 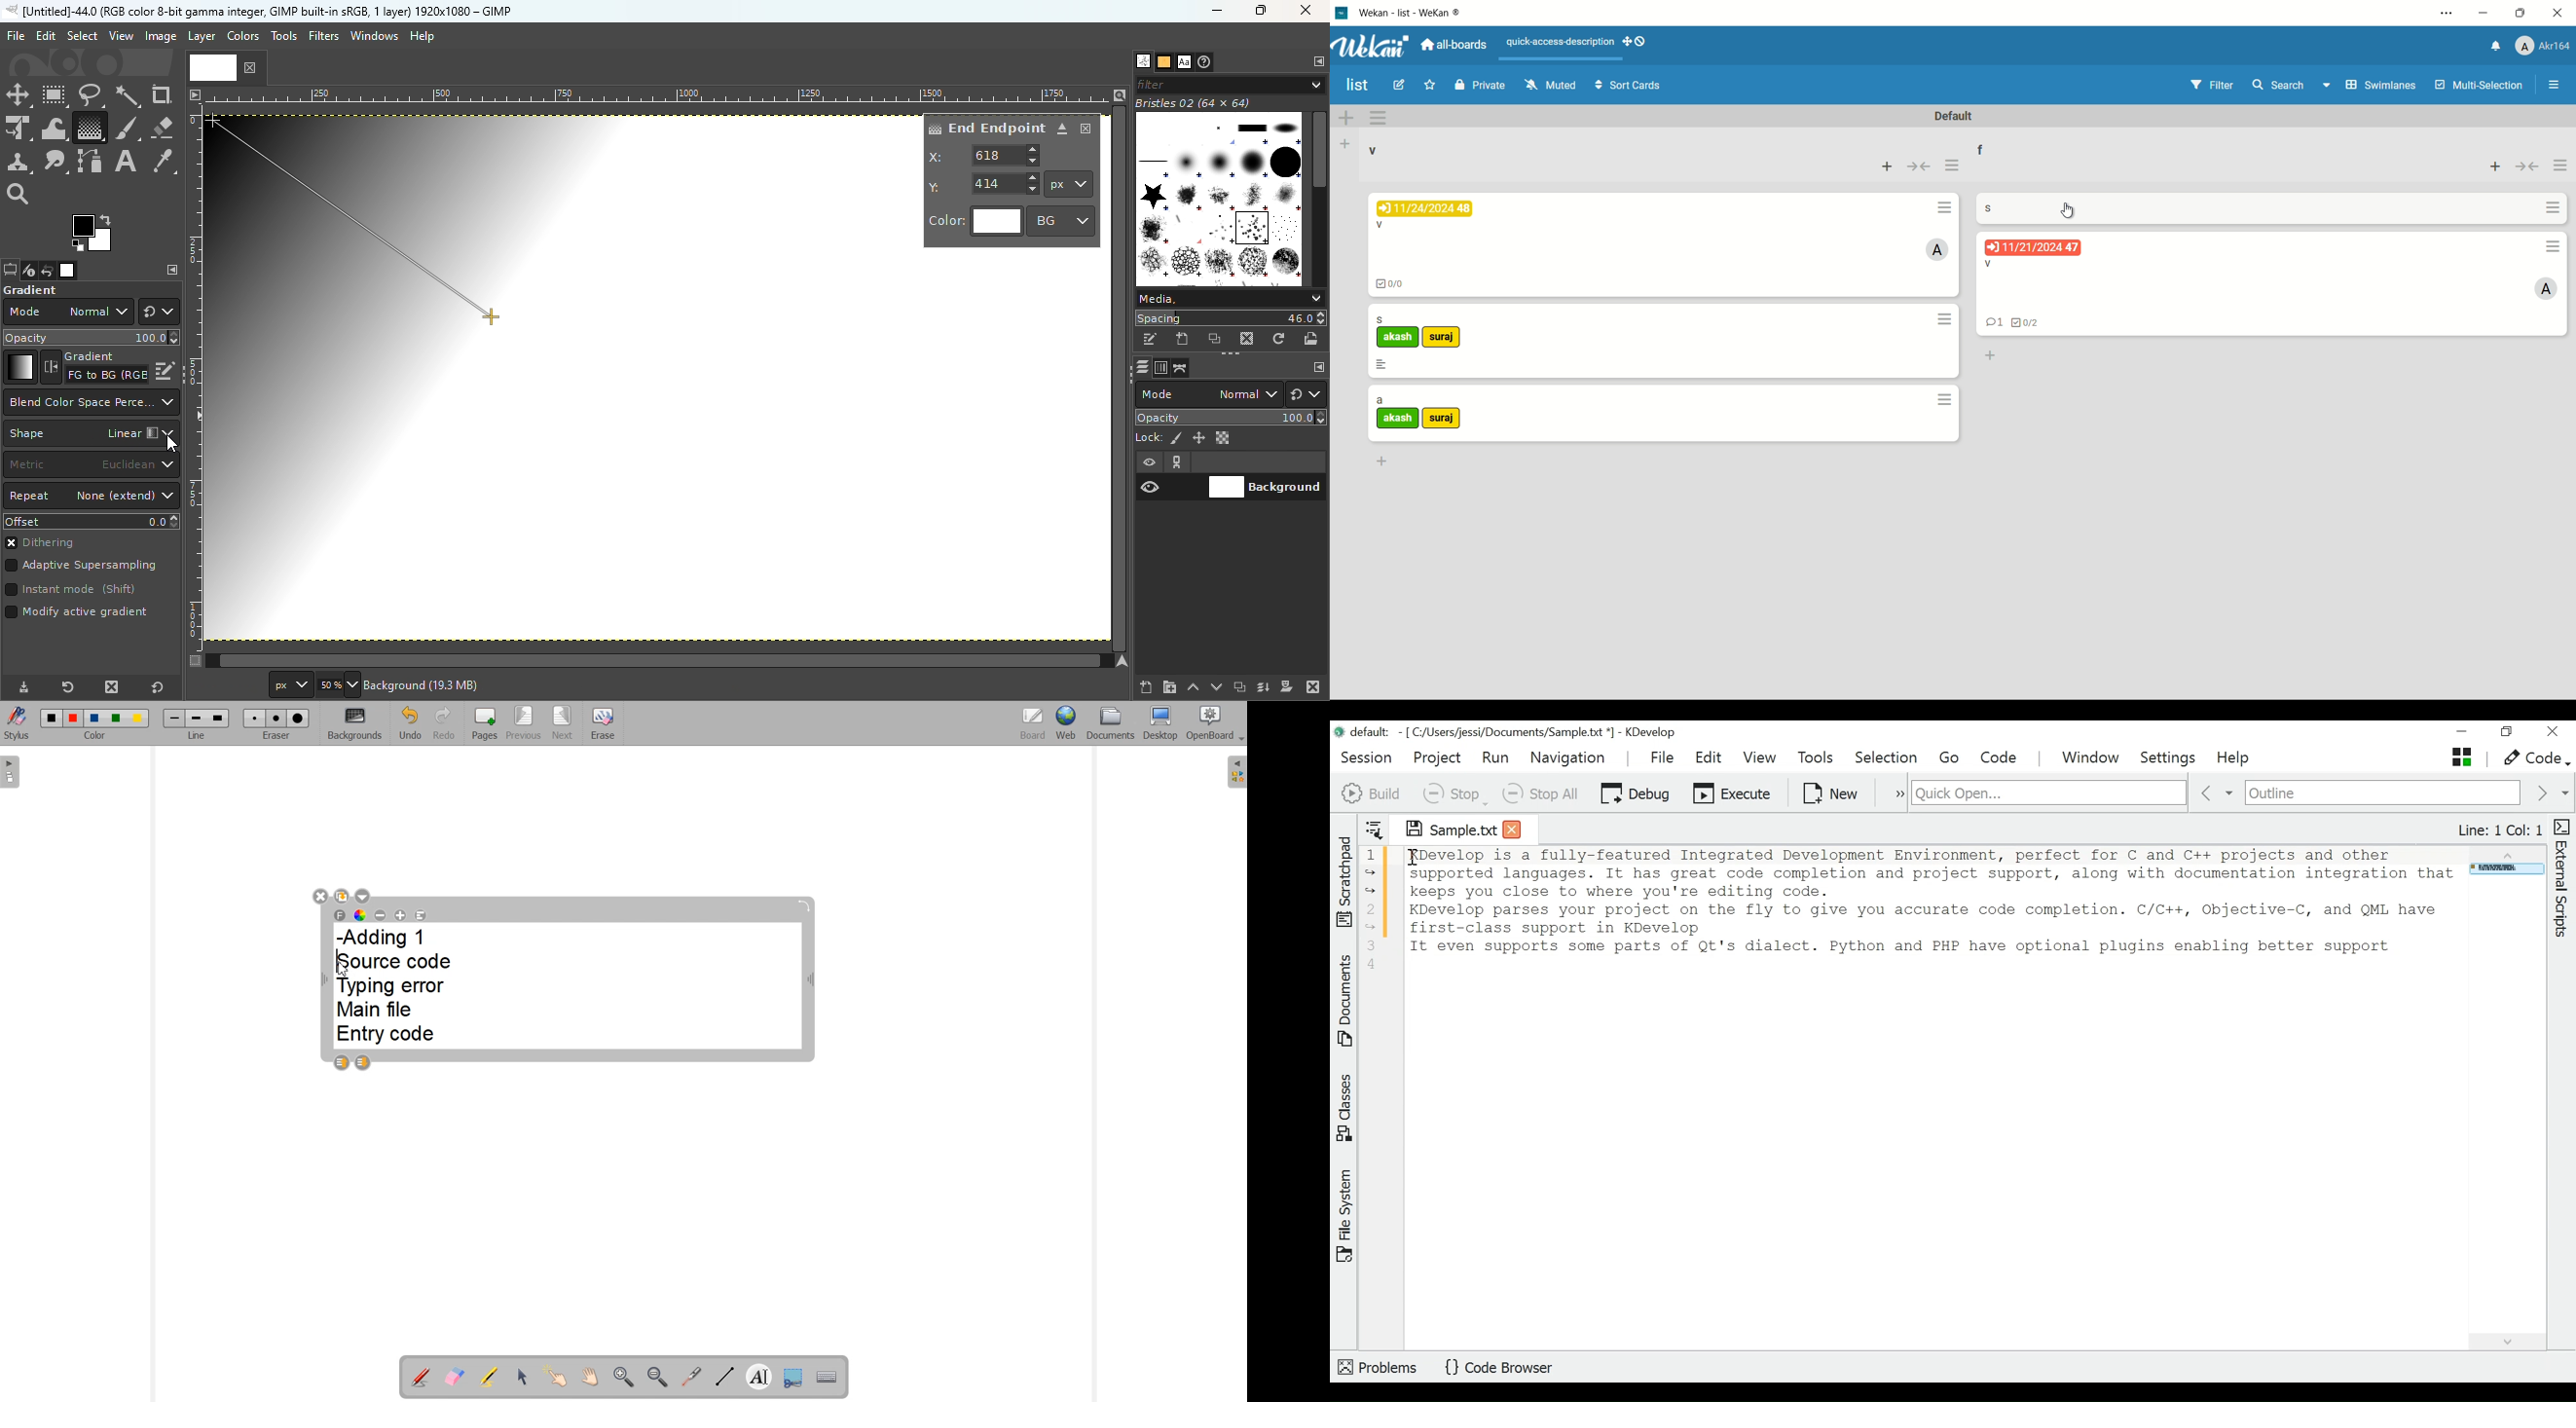 What do you see at coordinates (409, 723) in the screenshot?
I see `Undo` at bounding box center [409, 723].